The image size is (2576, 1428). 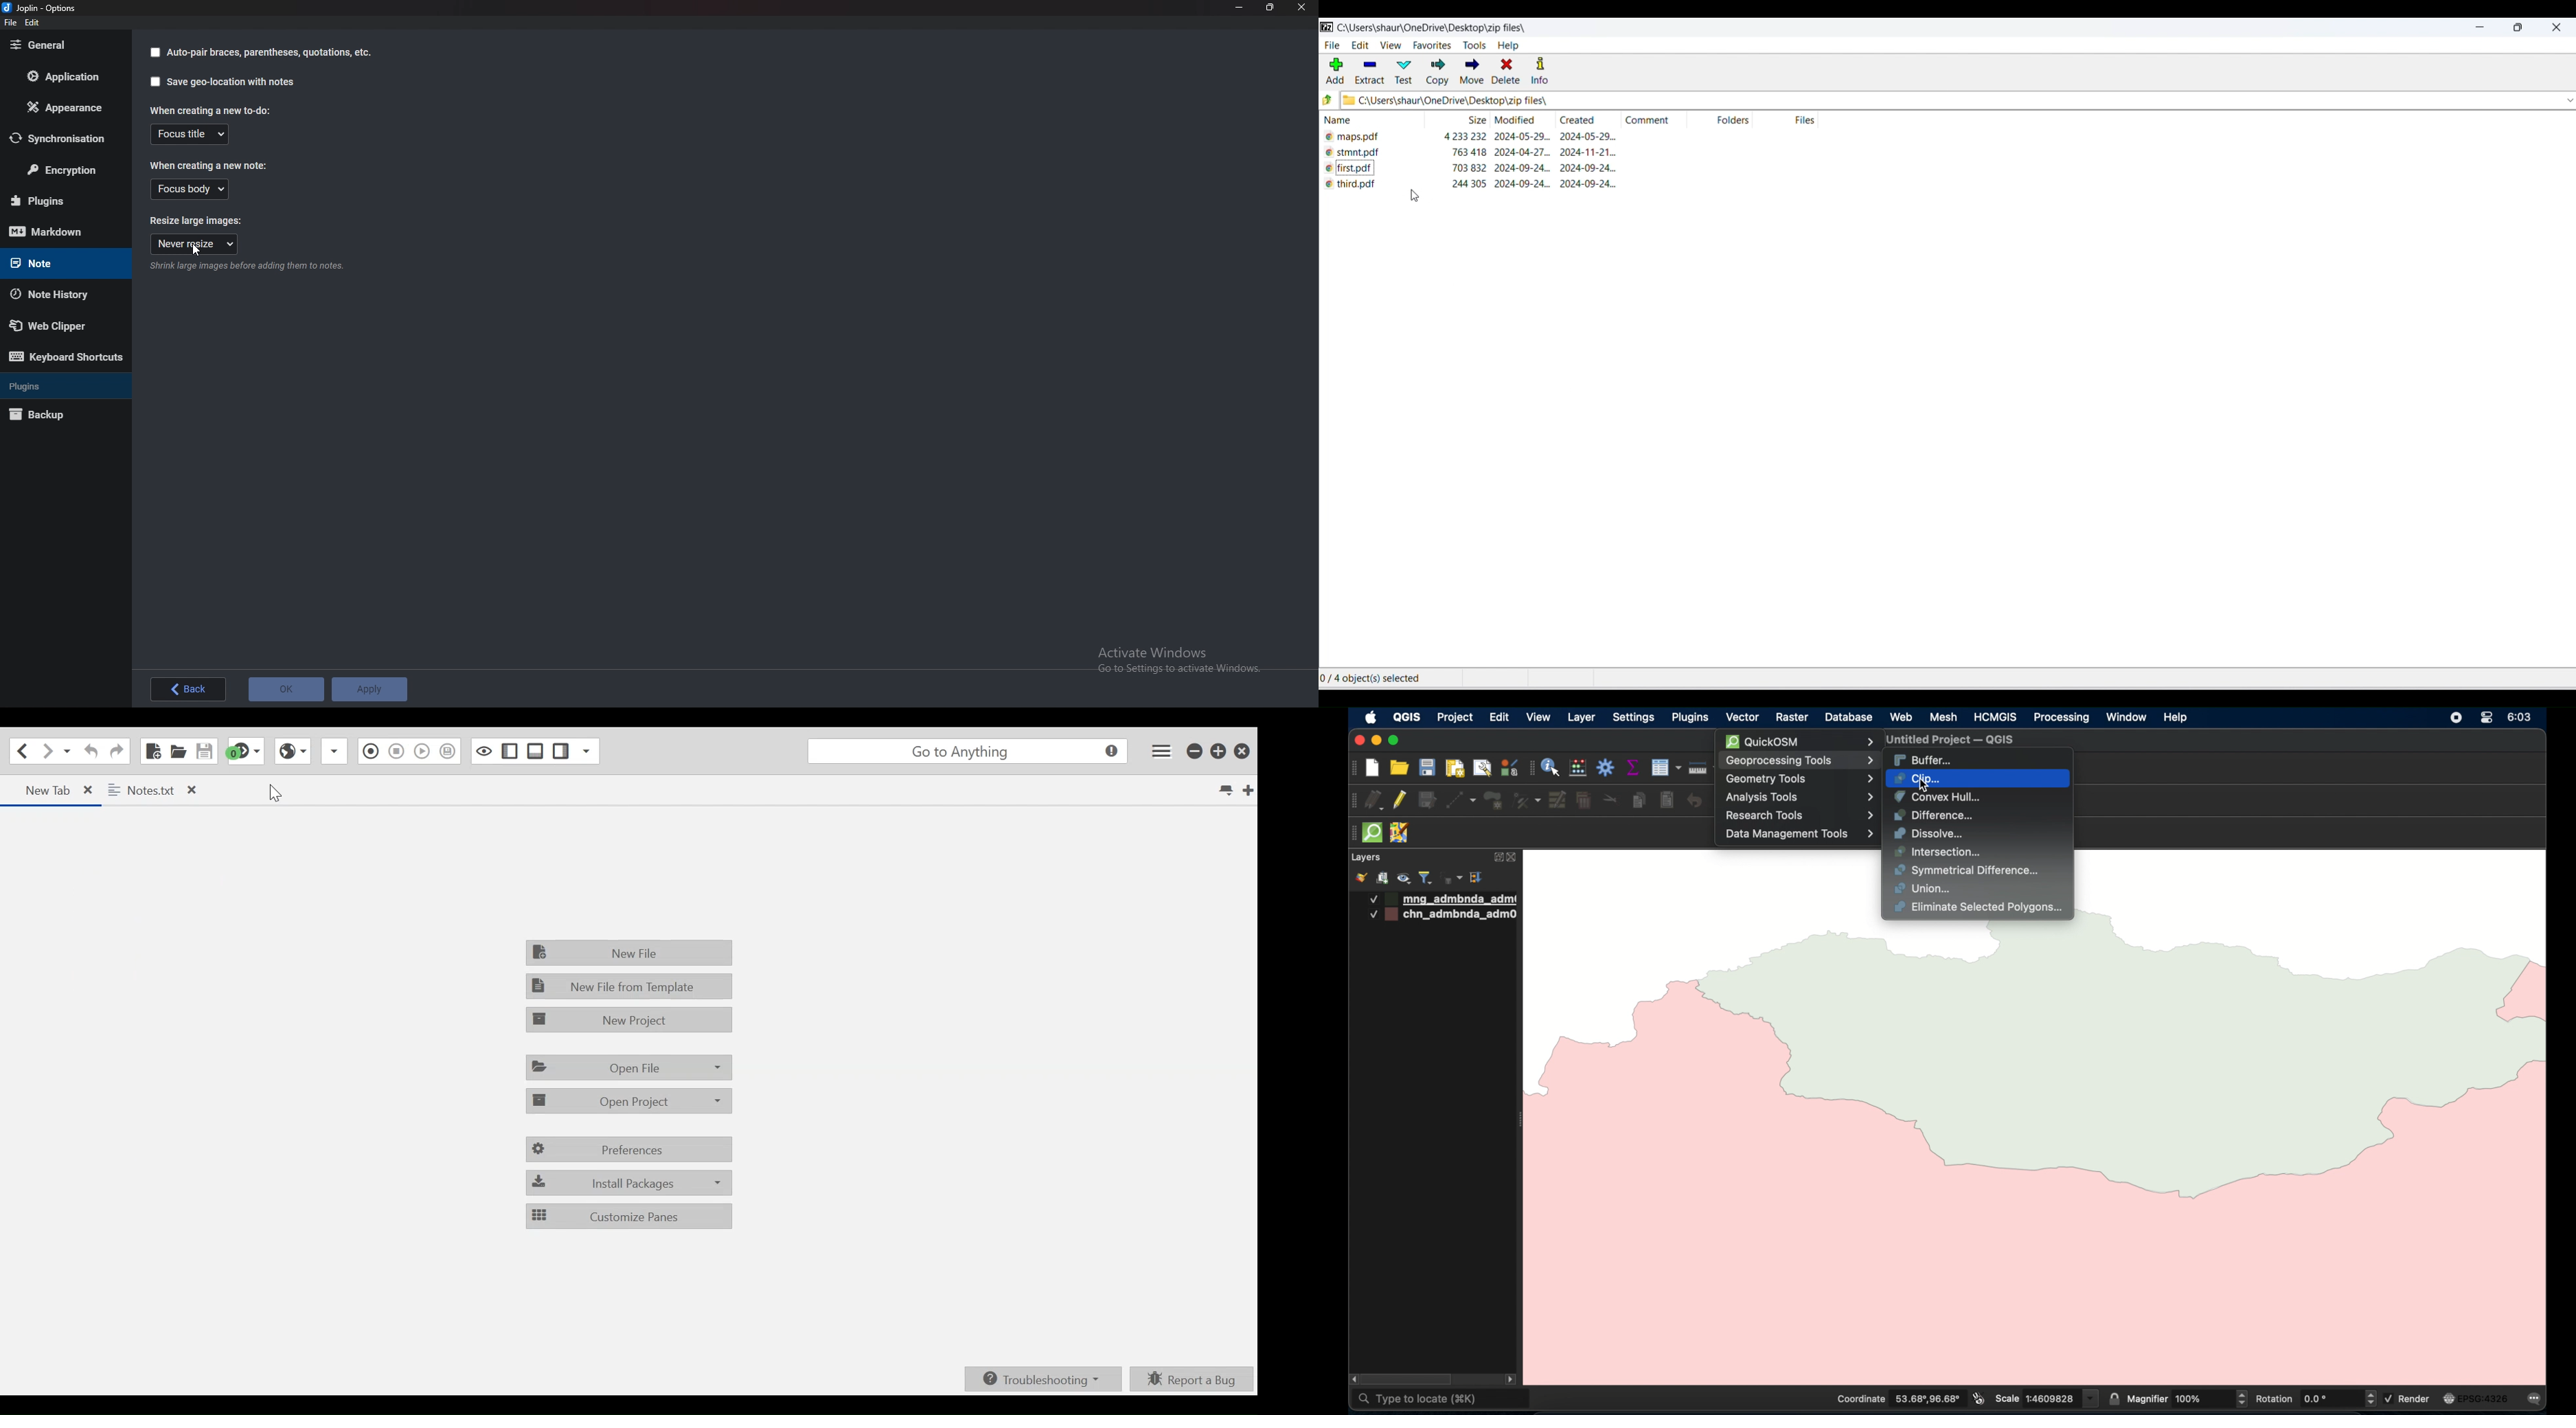 What do you see at coordinates (58, 325) in the screenshot?
I see `Web Clipper` at bounding box center [58, 325].